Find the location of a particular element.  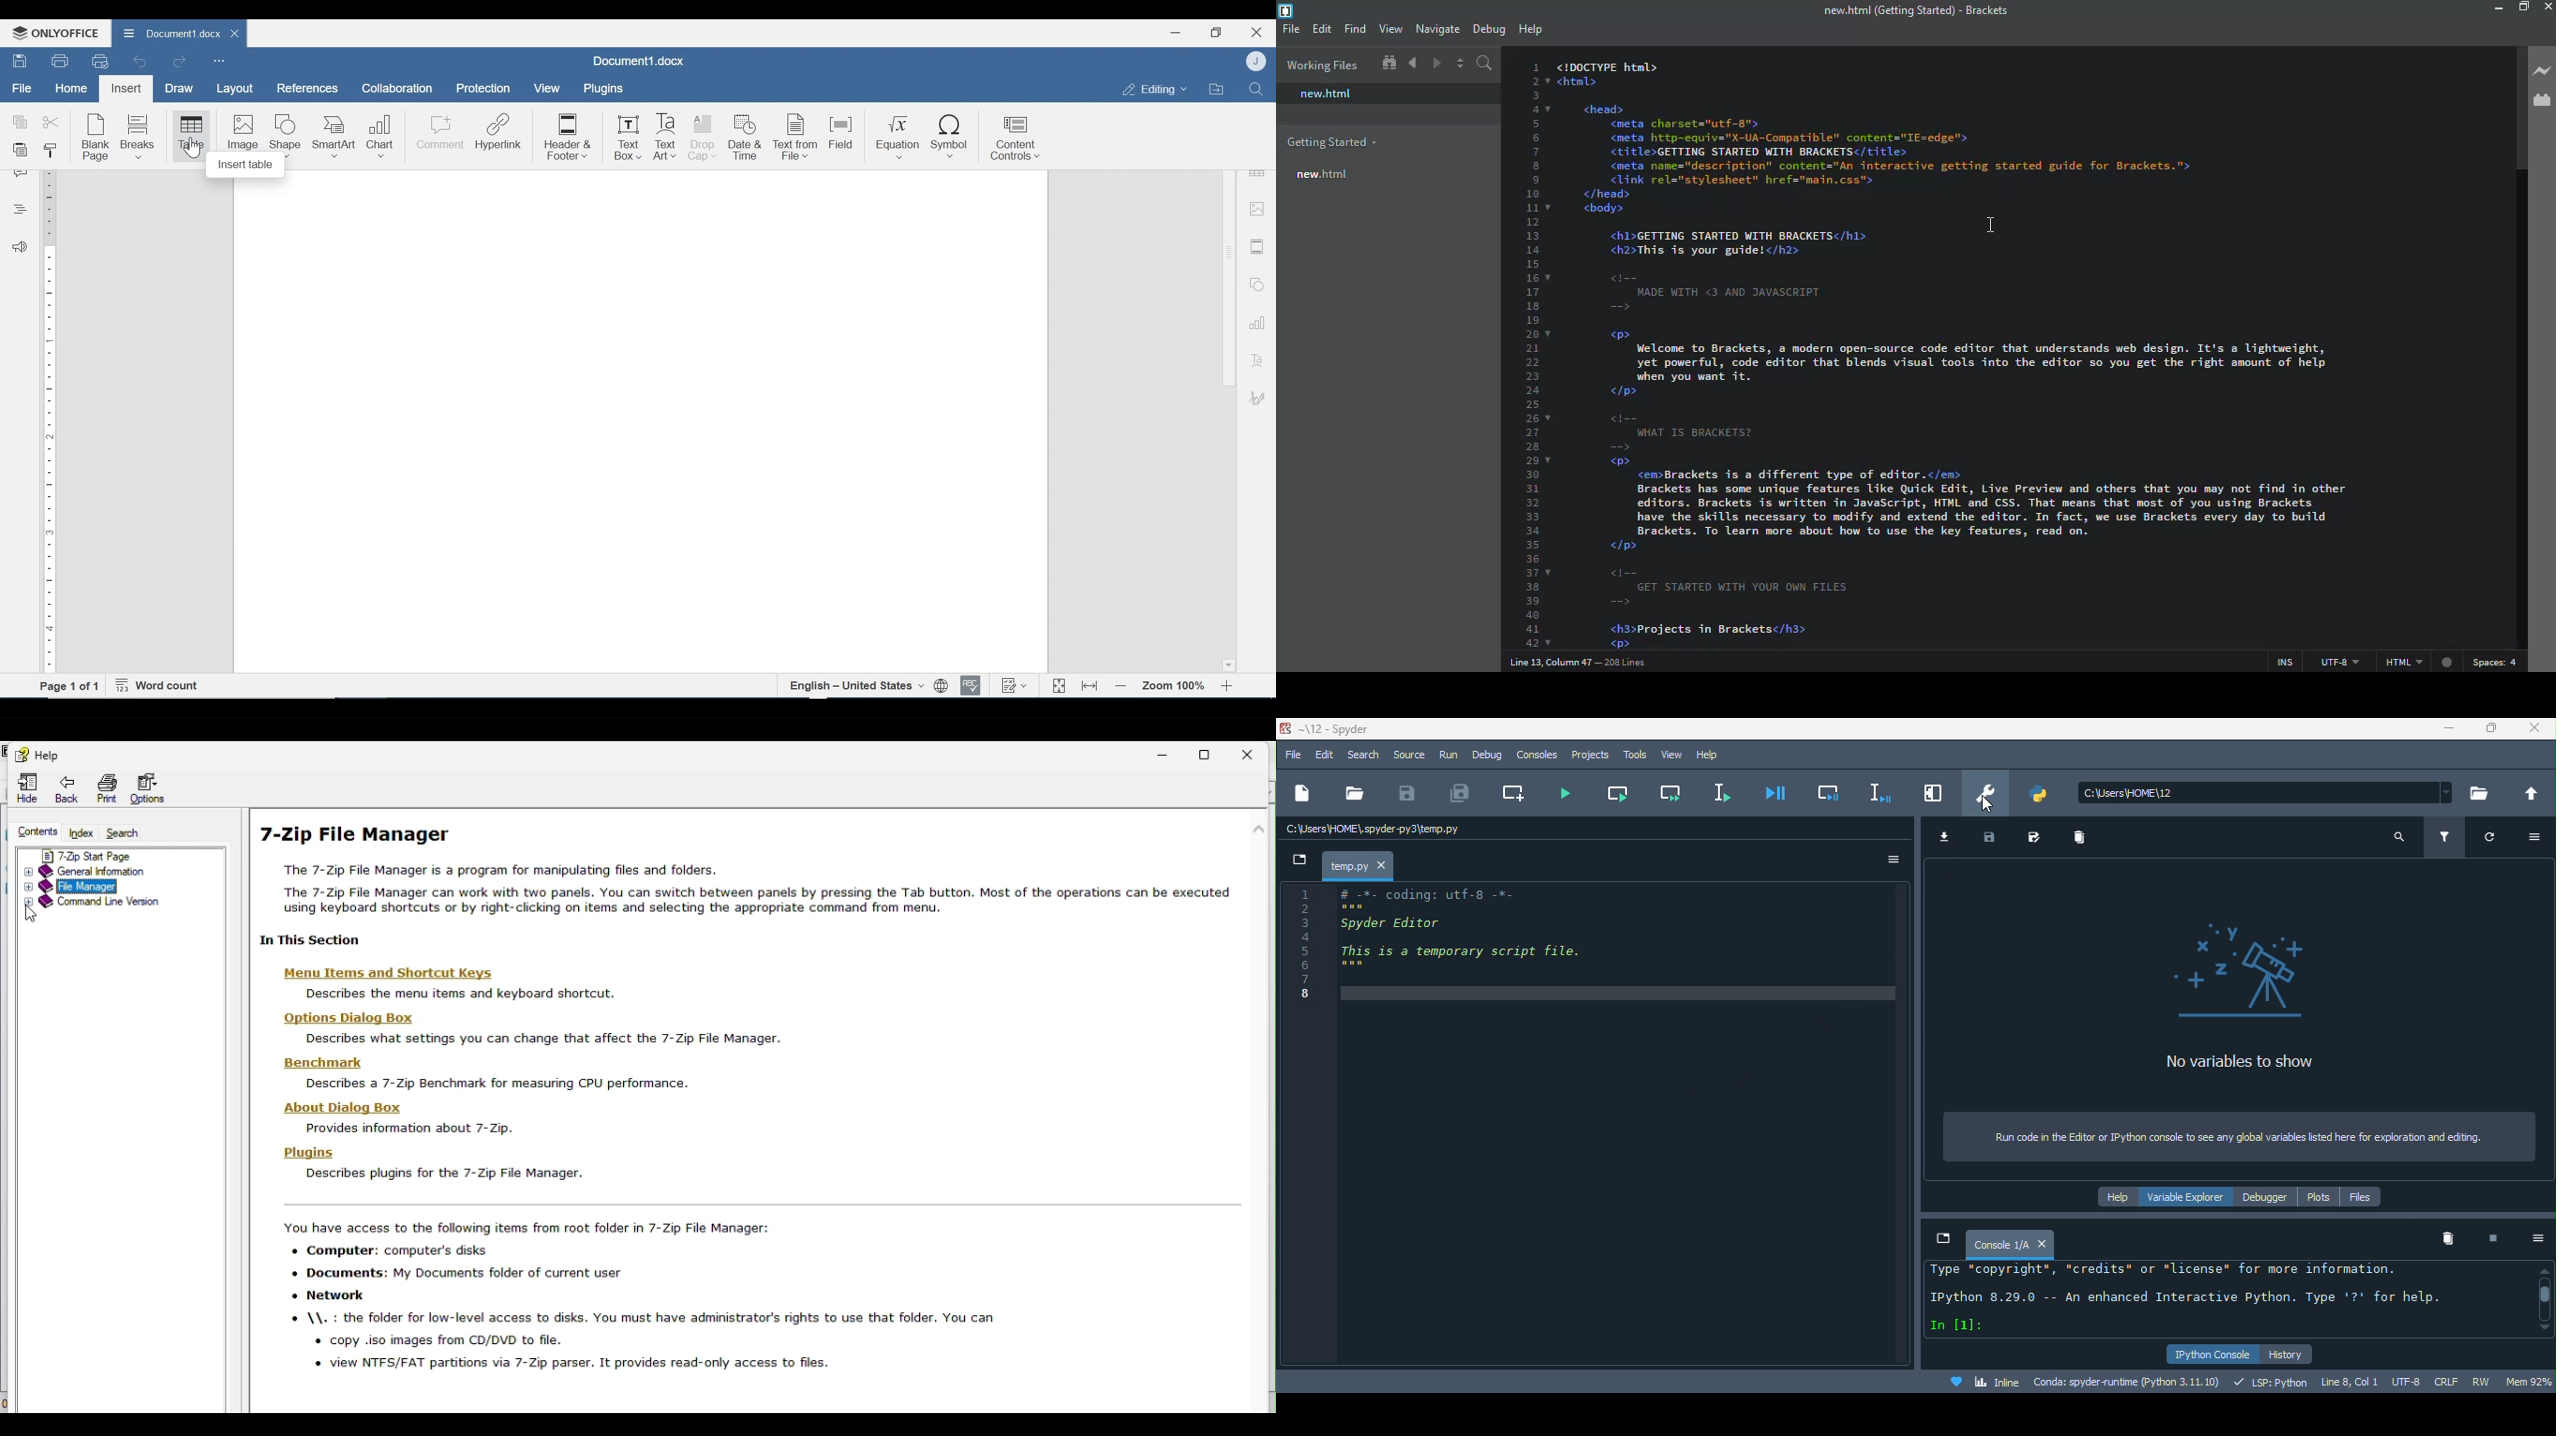

 is located at coordinates (2533, 793).